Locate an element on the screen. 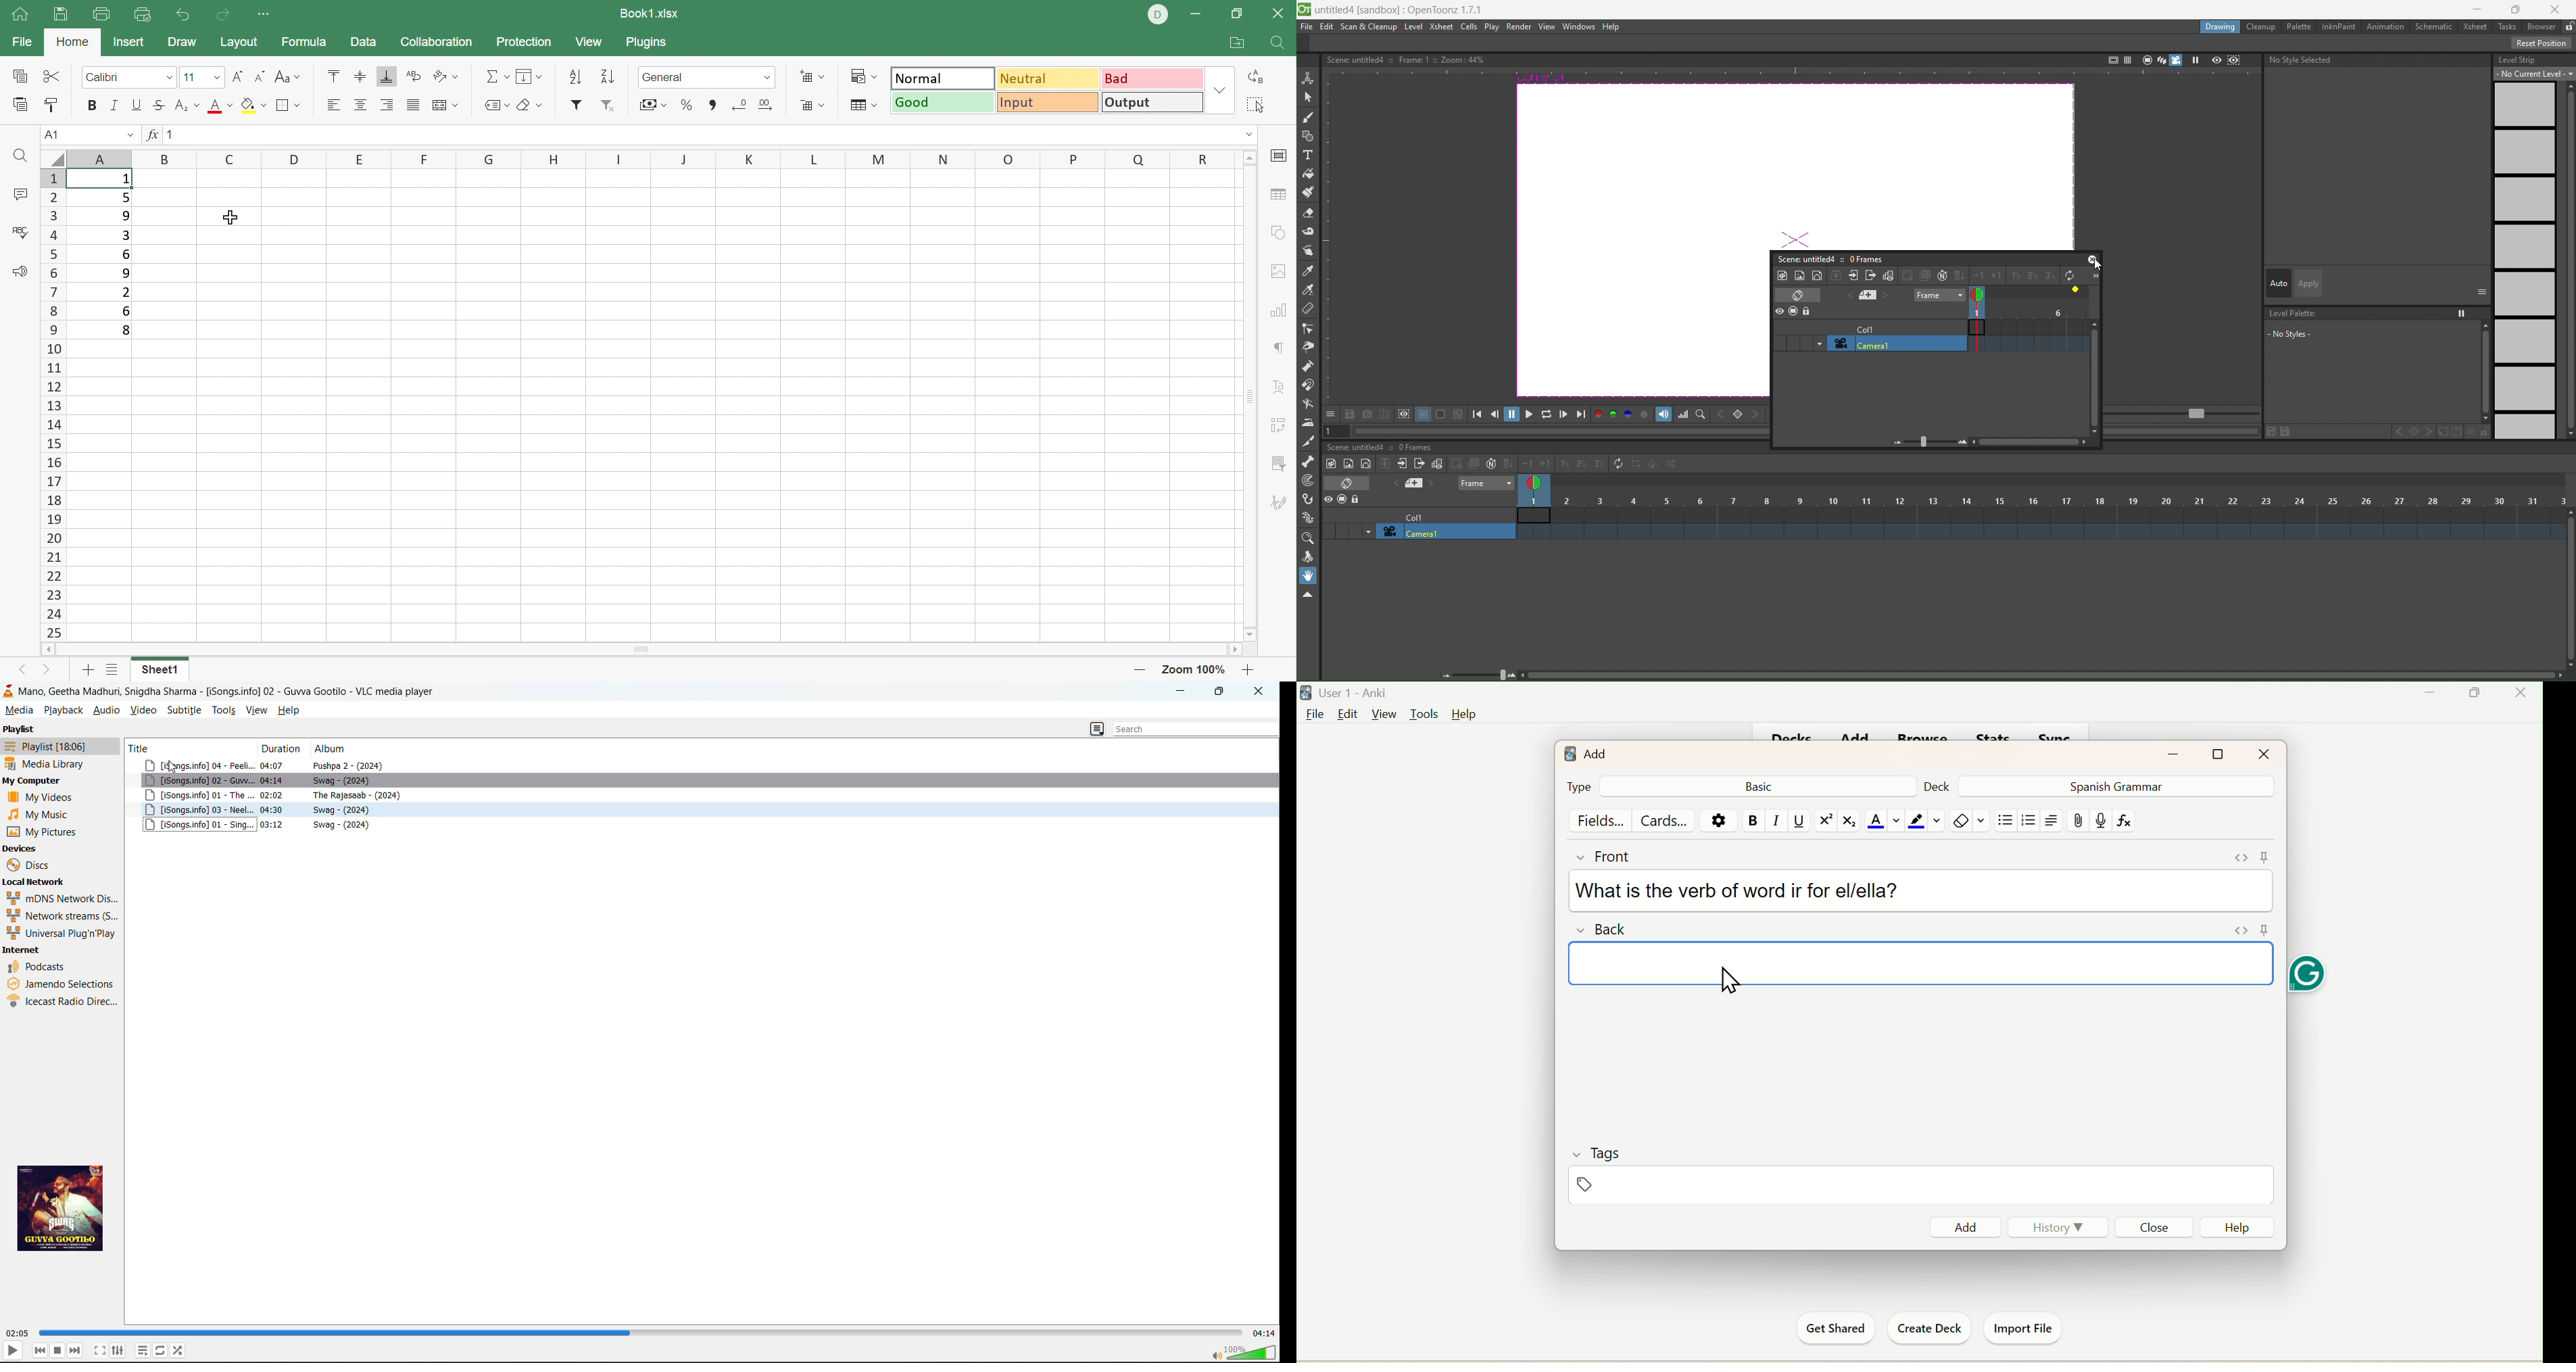 The width and height of the screenshot is (2576, 1372). Scroll Bar is located at coordinates (638, 650).